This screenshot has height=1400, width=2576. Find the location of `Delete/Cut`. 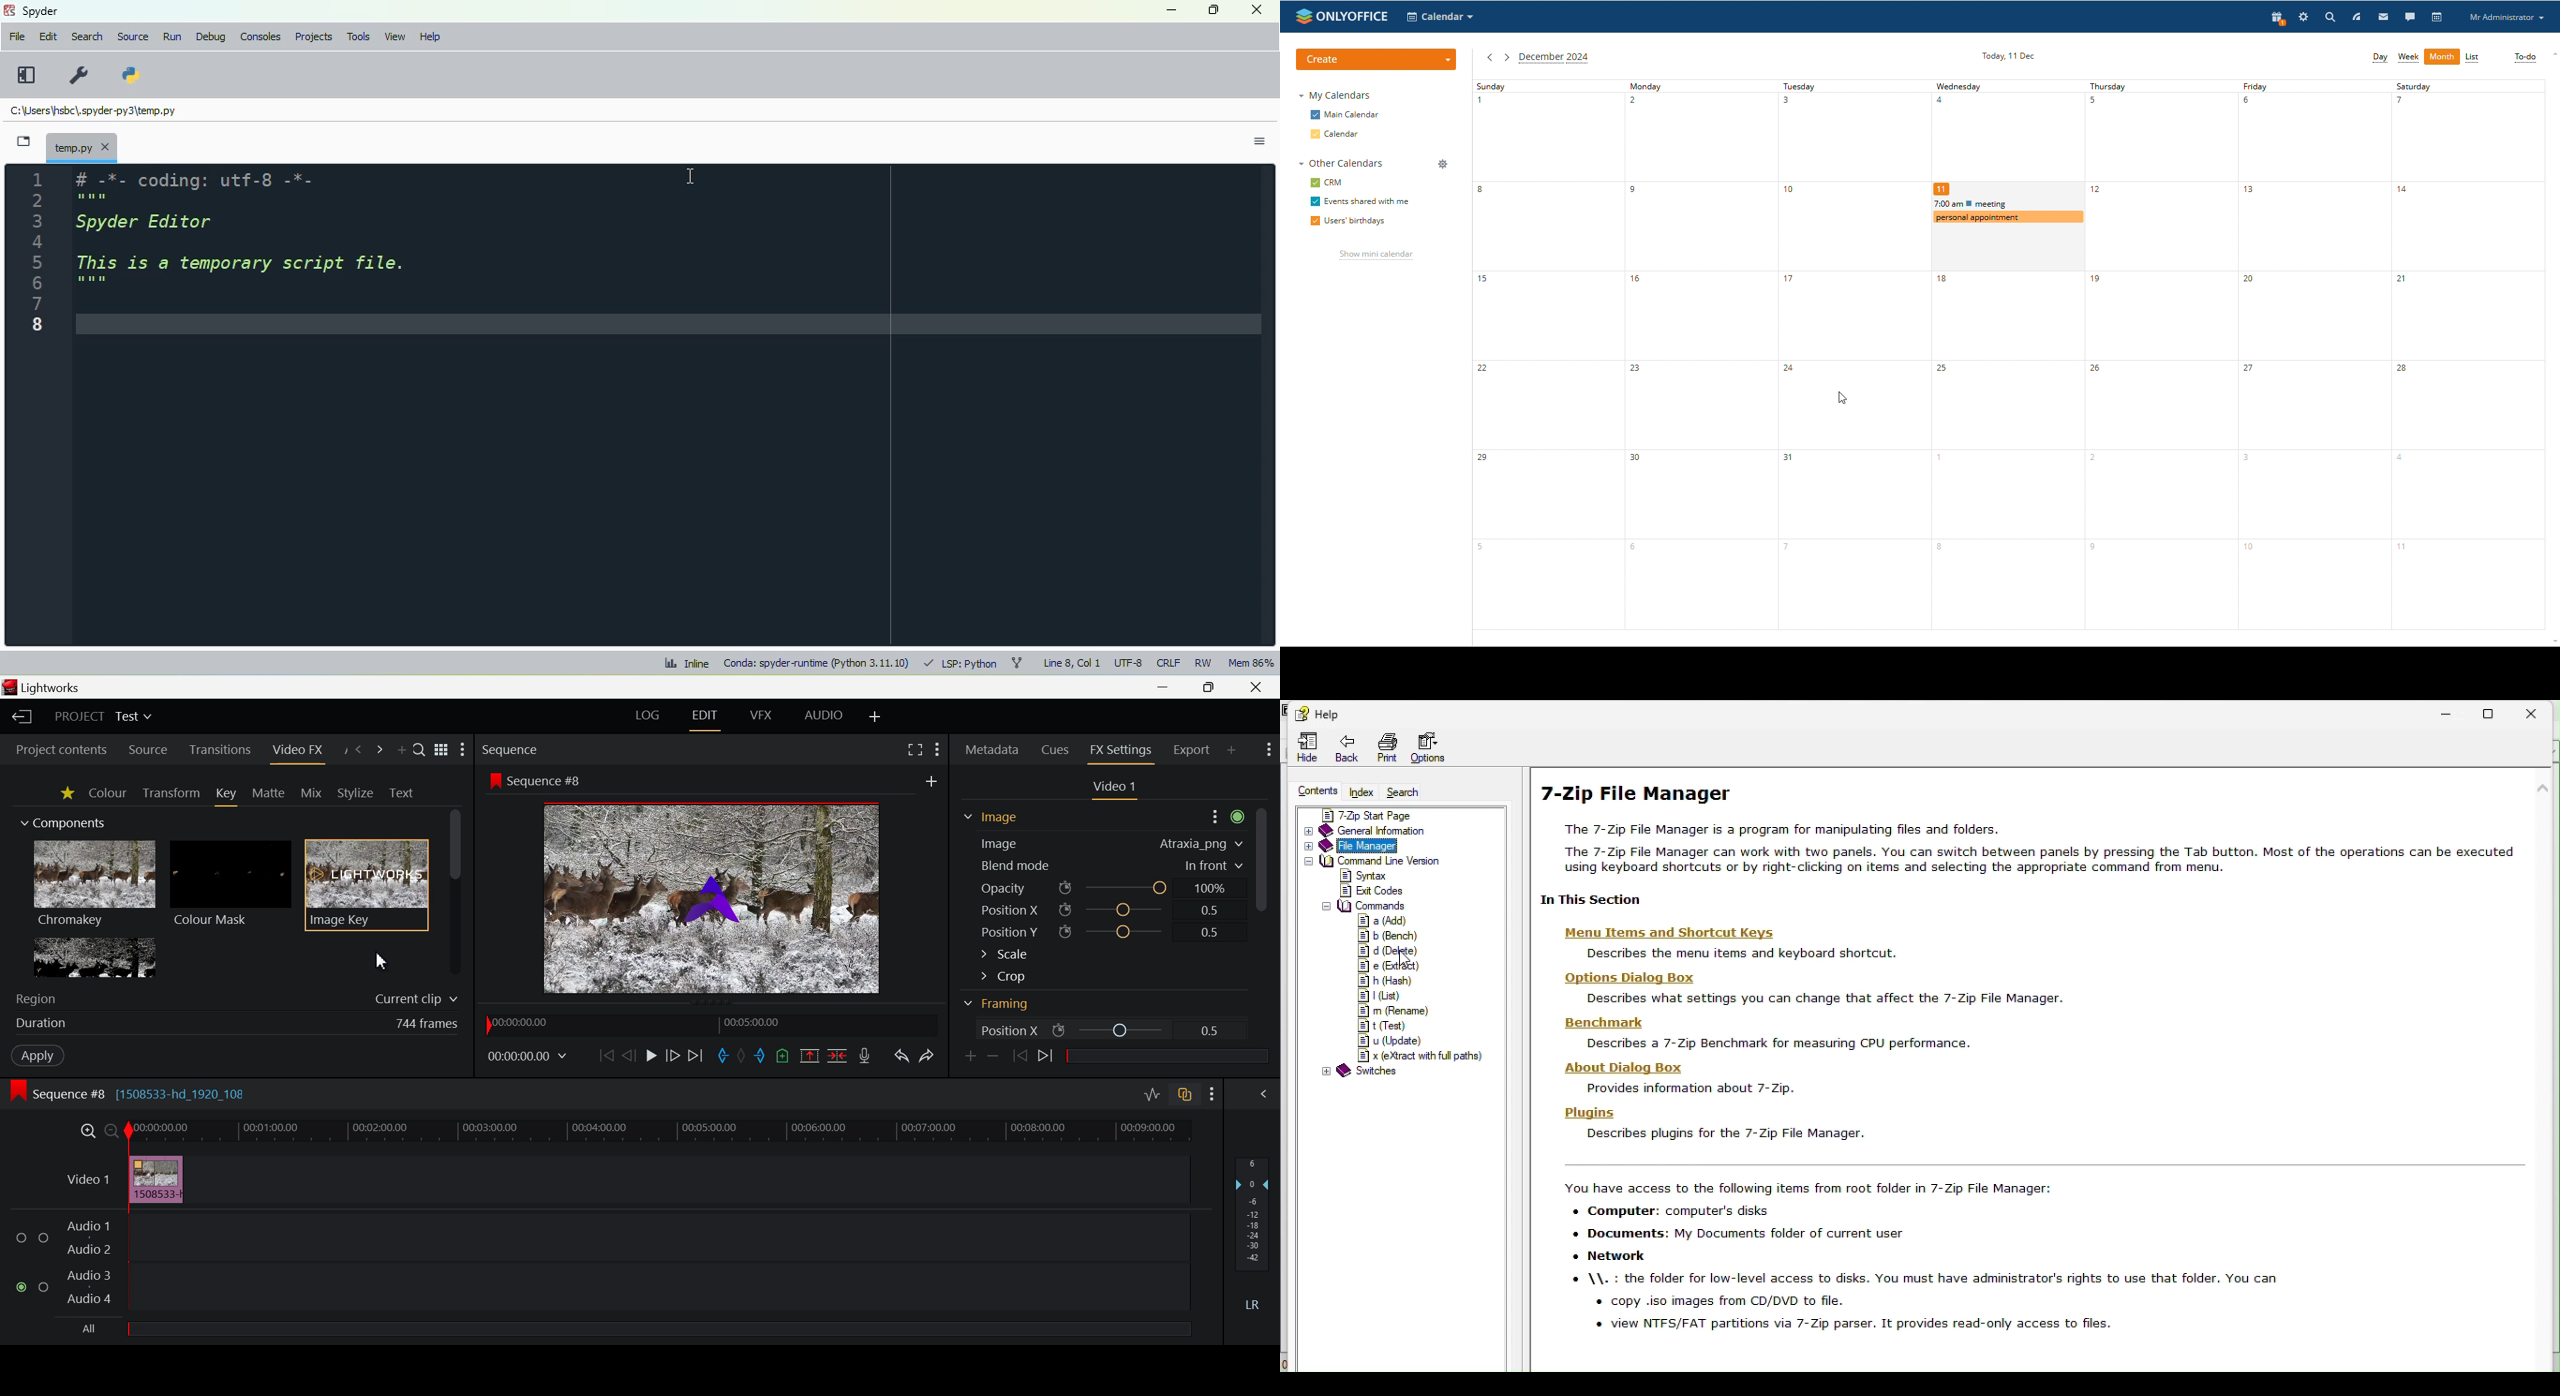

Delete/Cut is located at coordinates (836, 1055).